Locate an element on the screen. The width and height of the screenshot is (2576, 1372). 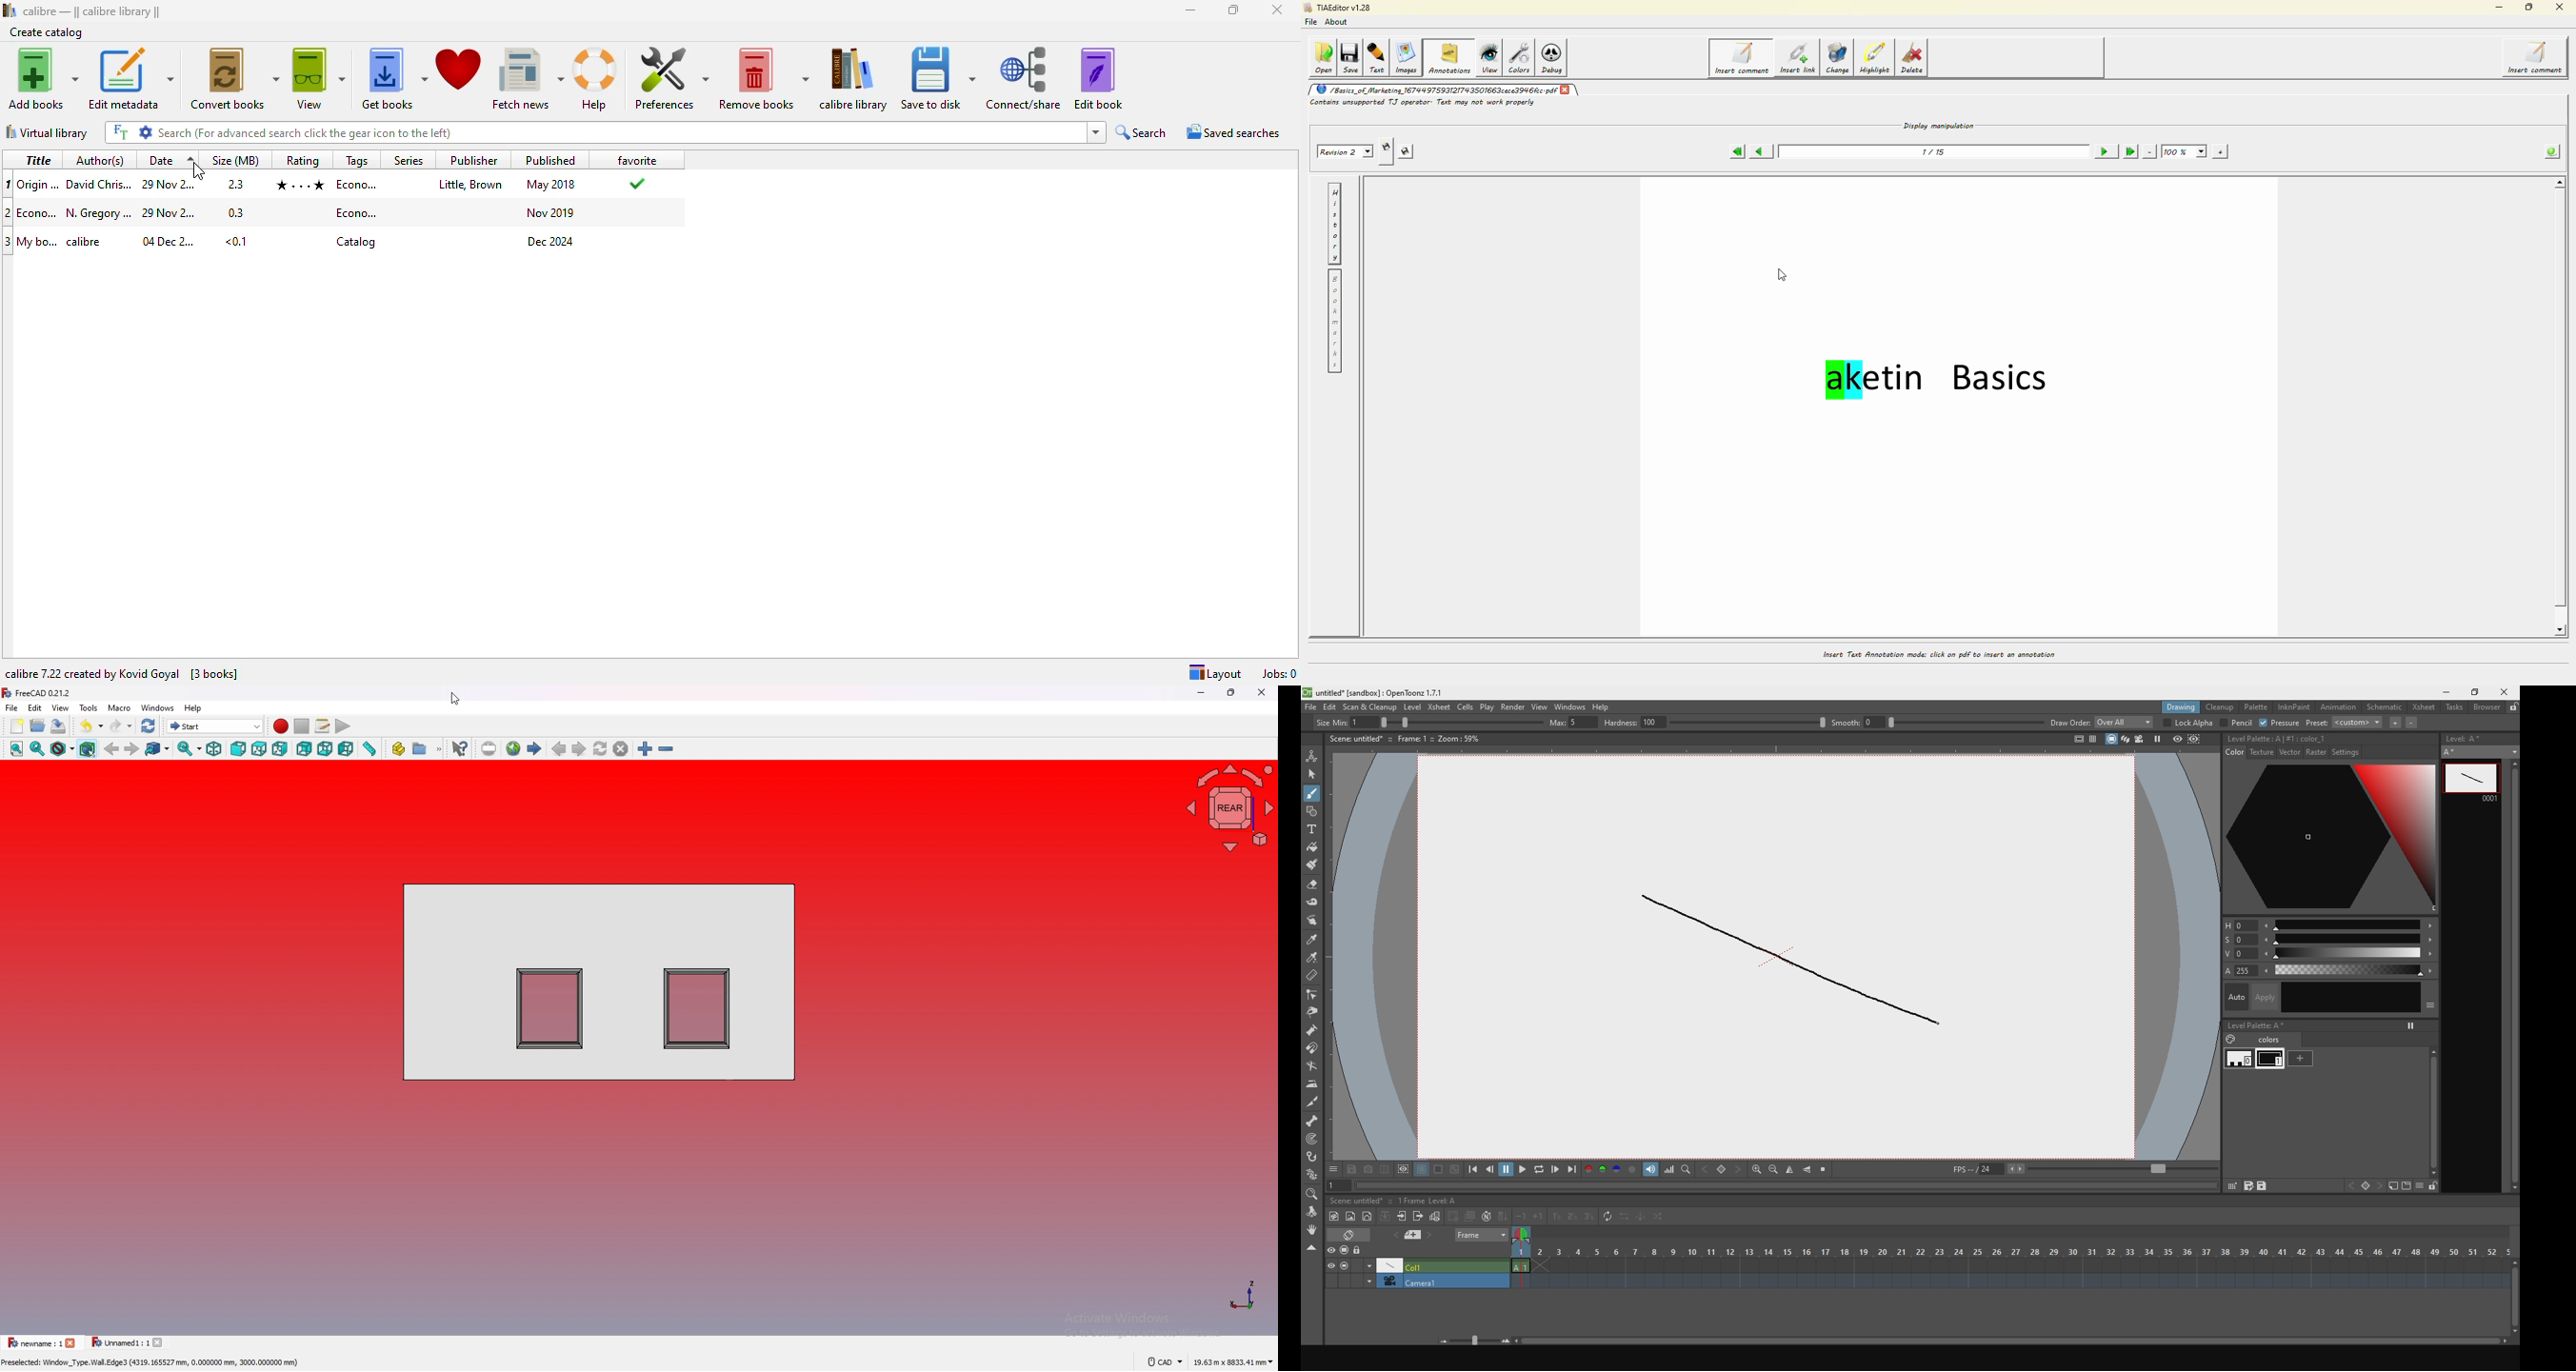
preferences is located at coordinates (671, 78).